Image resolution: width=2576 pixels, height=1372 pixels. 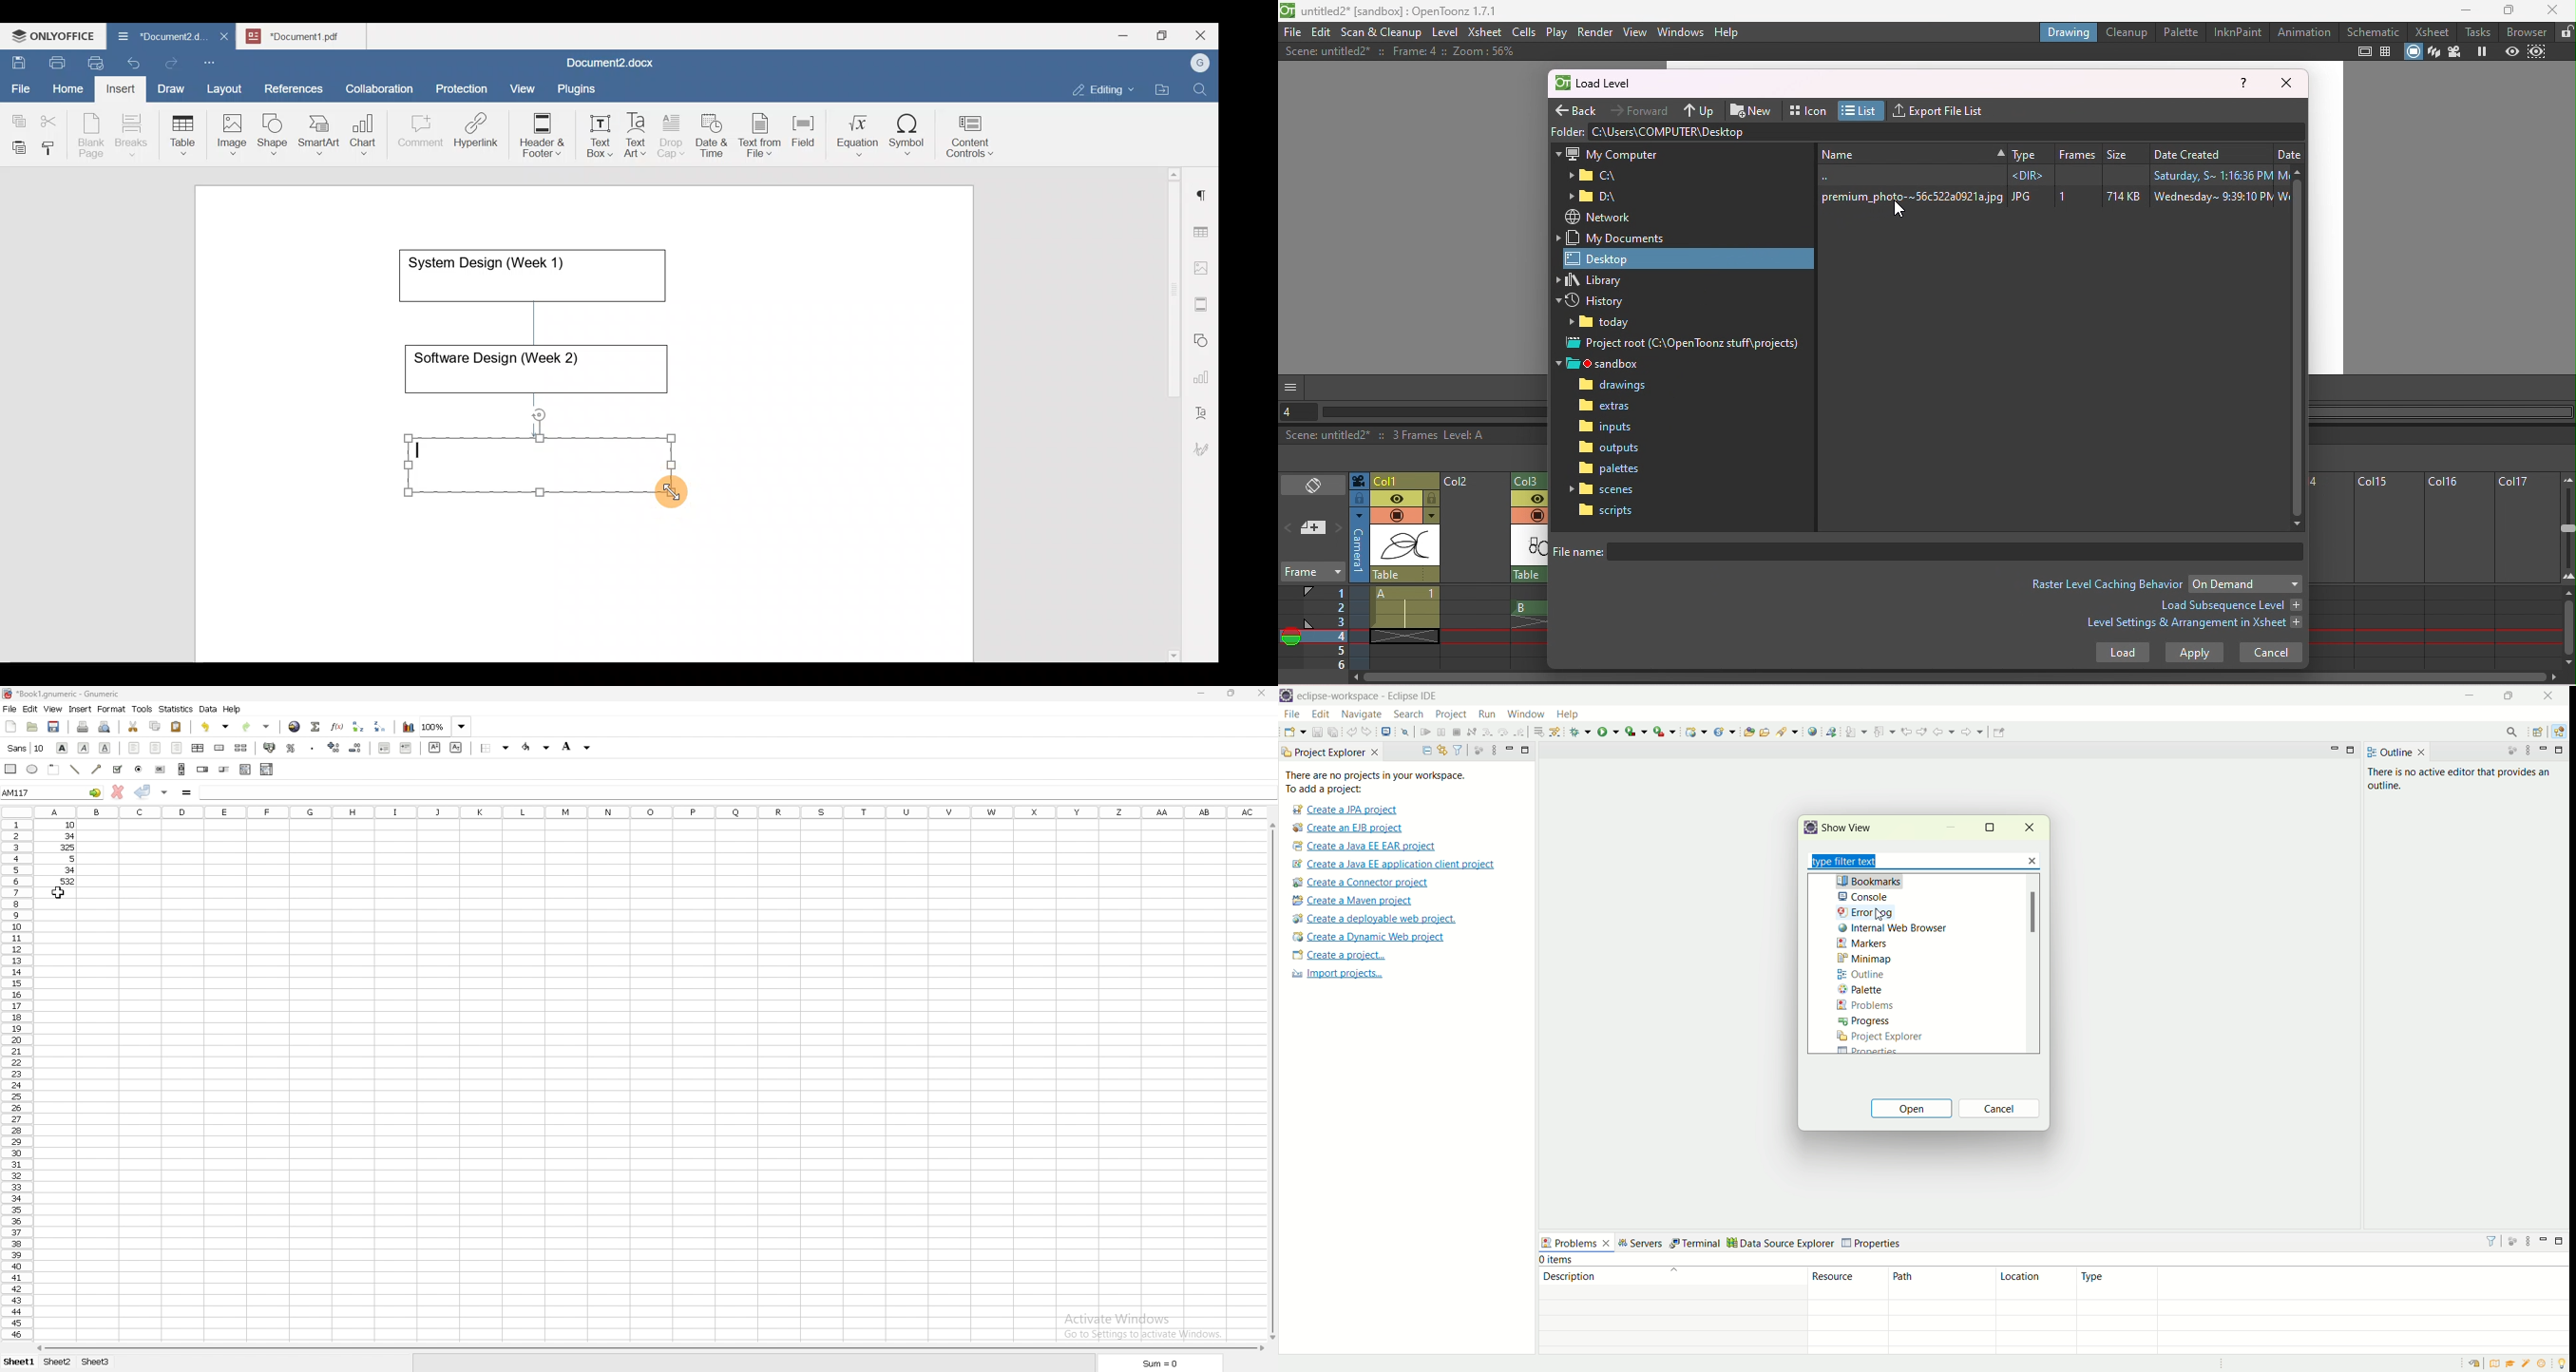 What do you see at coordinates (2536, 730) in the screenshot?
I see `open perspective` at bounding box center [2536, 730].